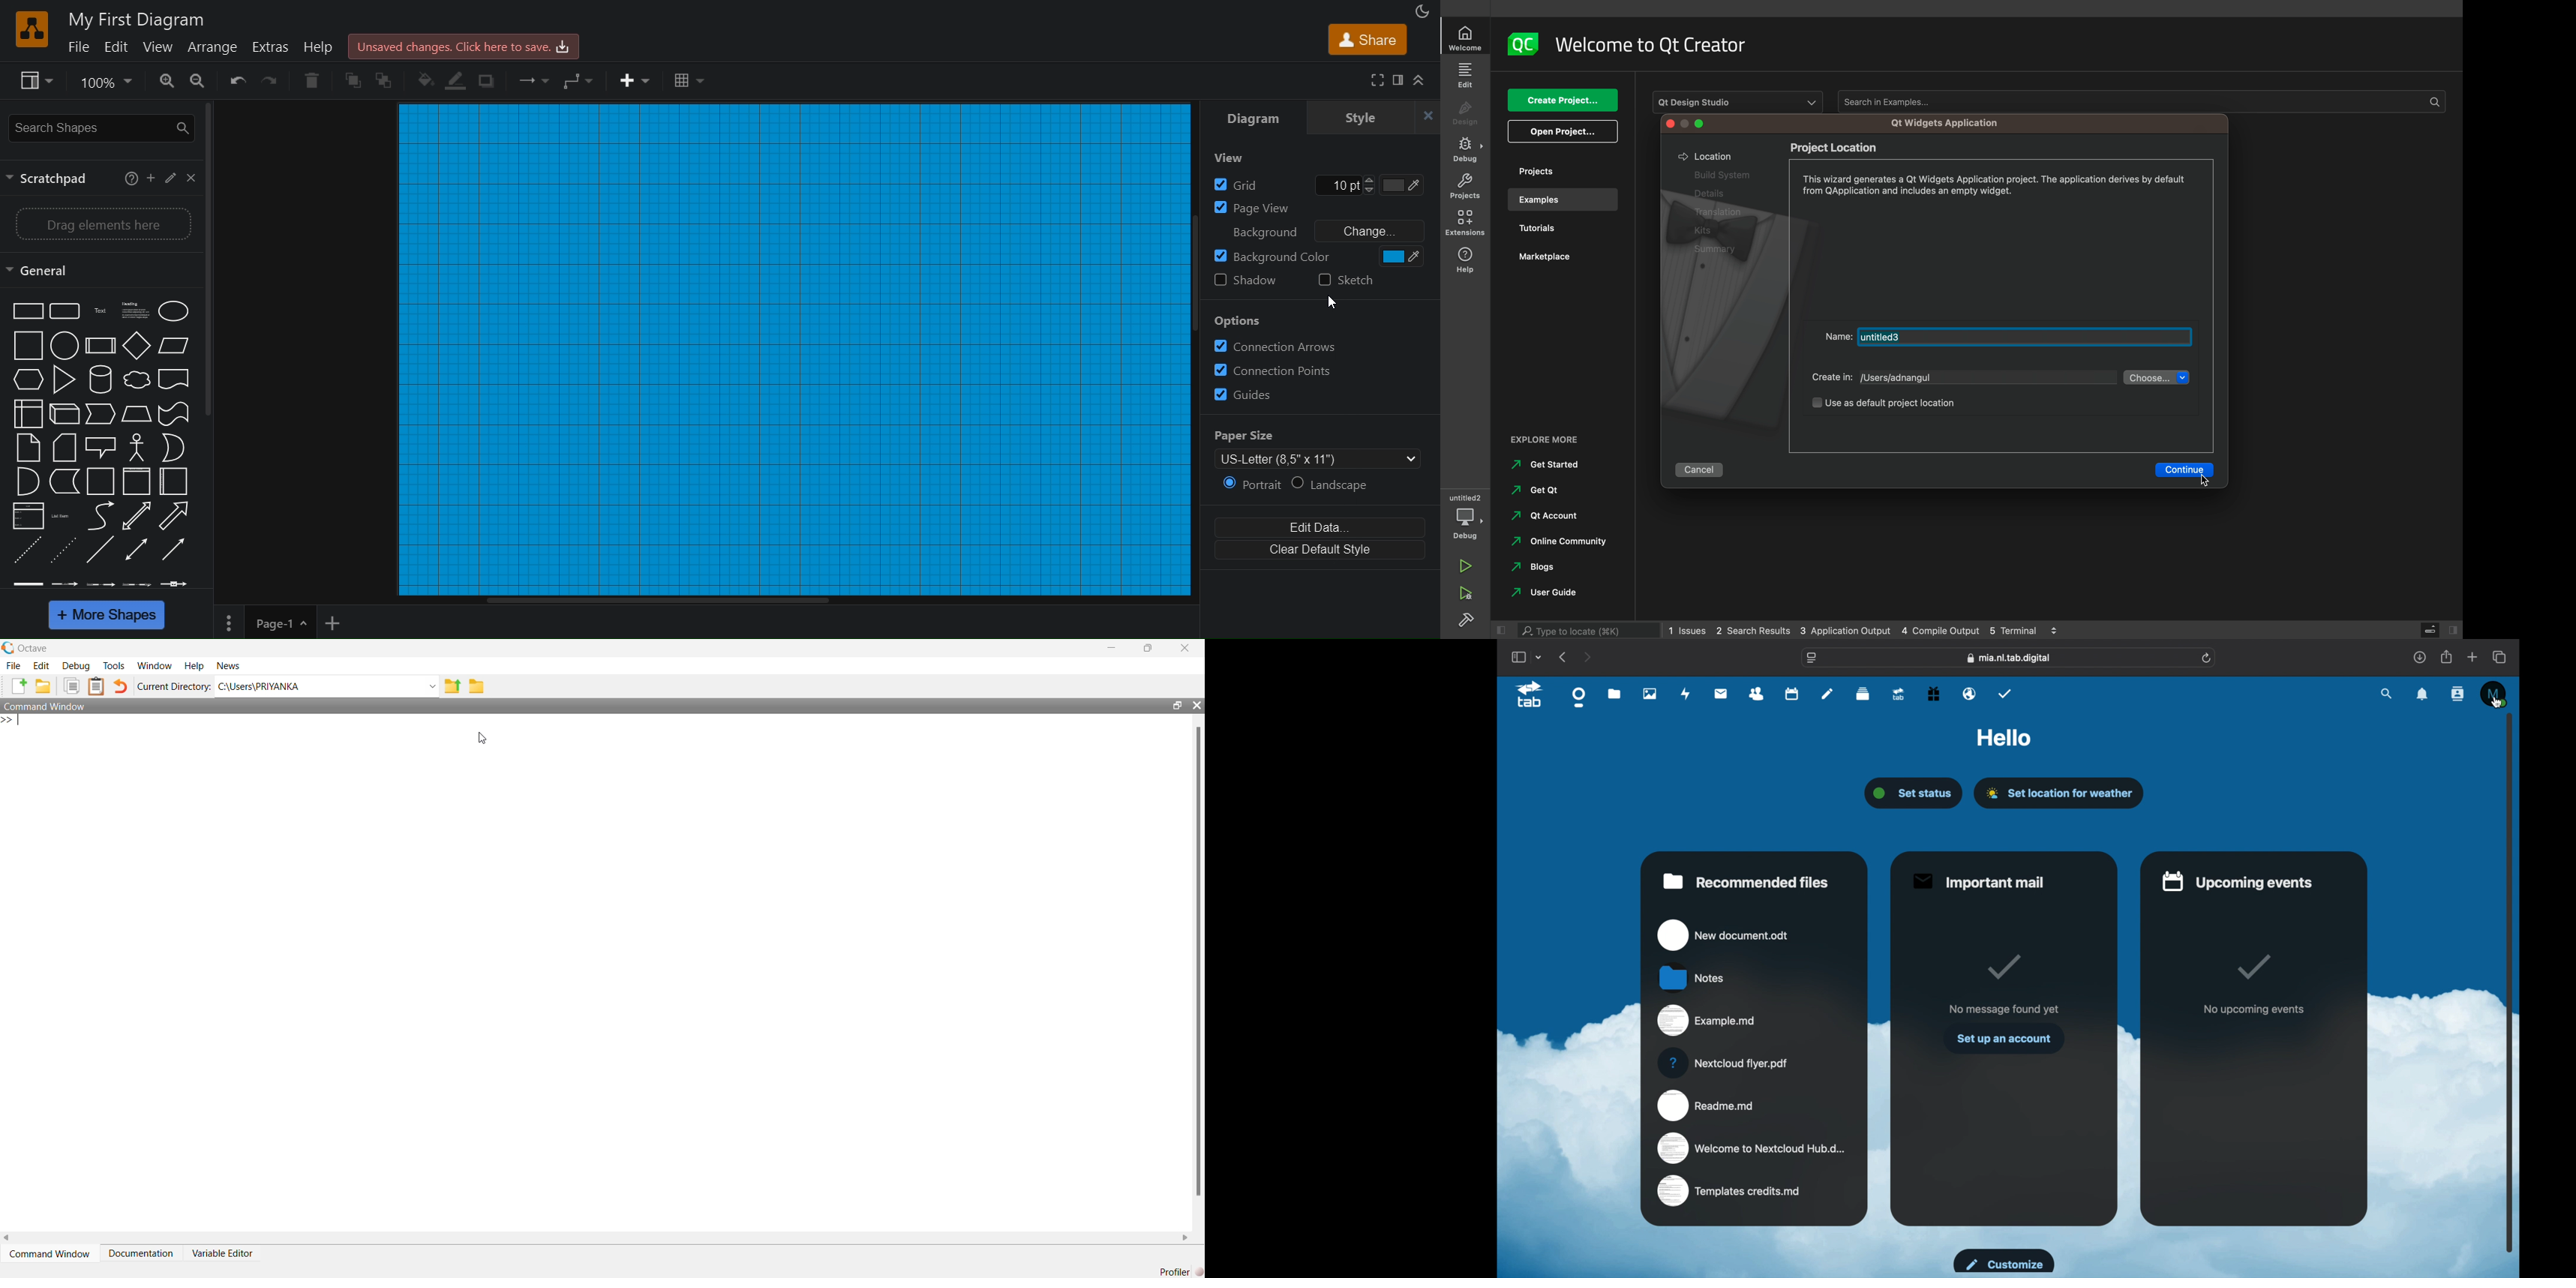 The height and width of the screenshot is (1288, 2576). I want to click on , so click(1556, 544).